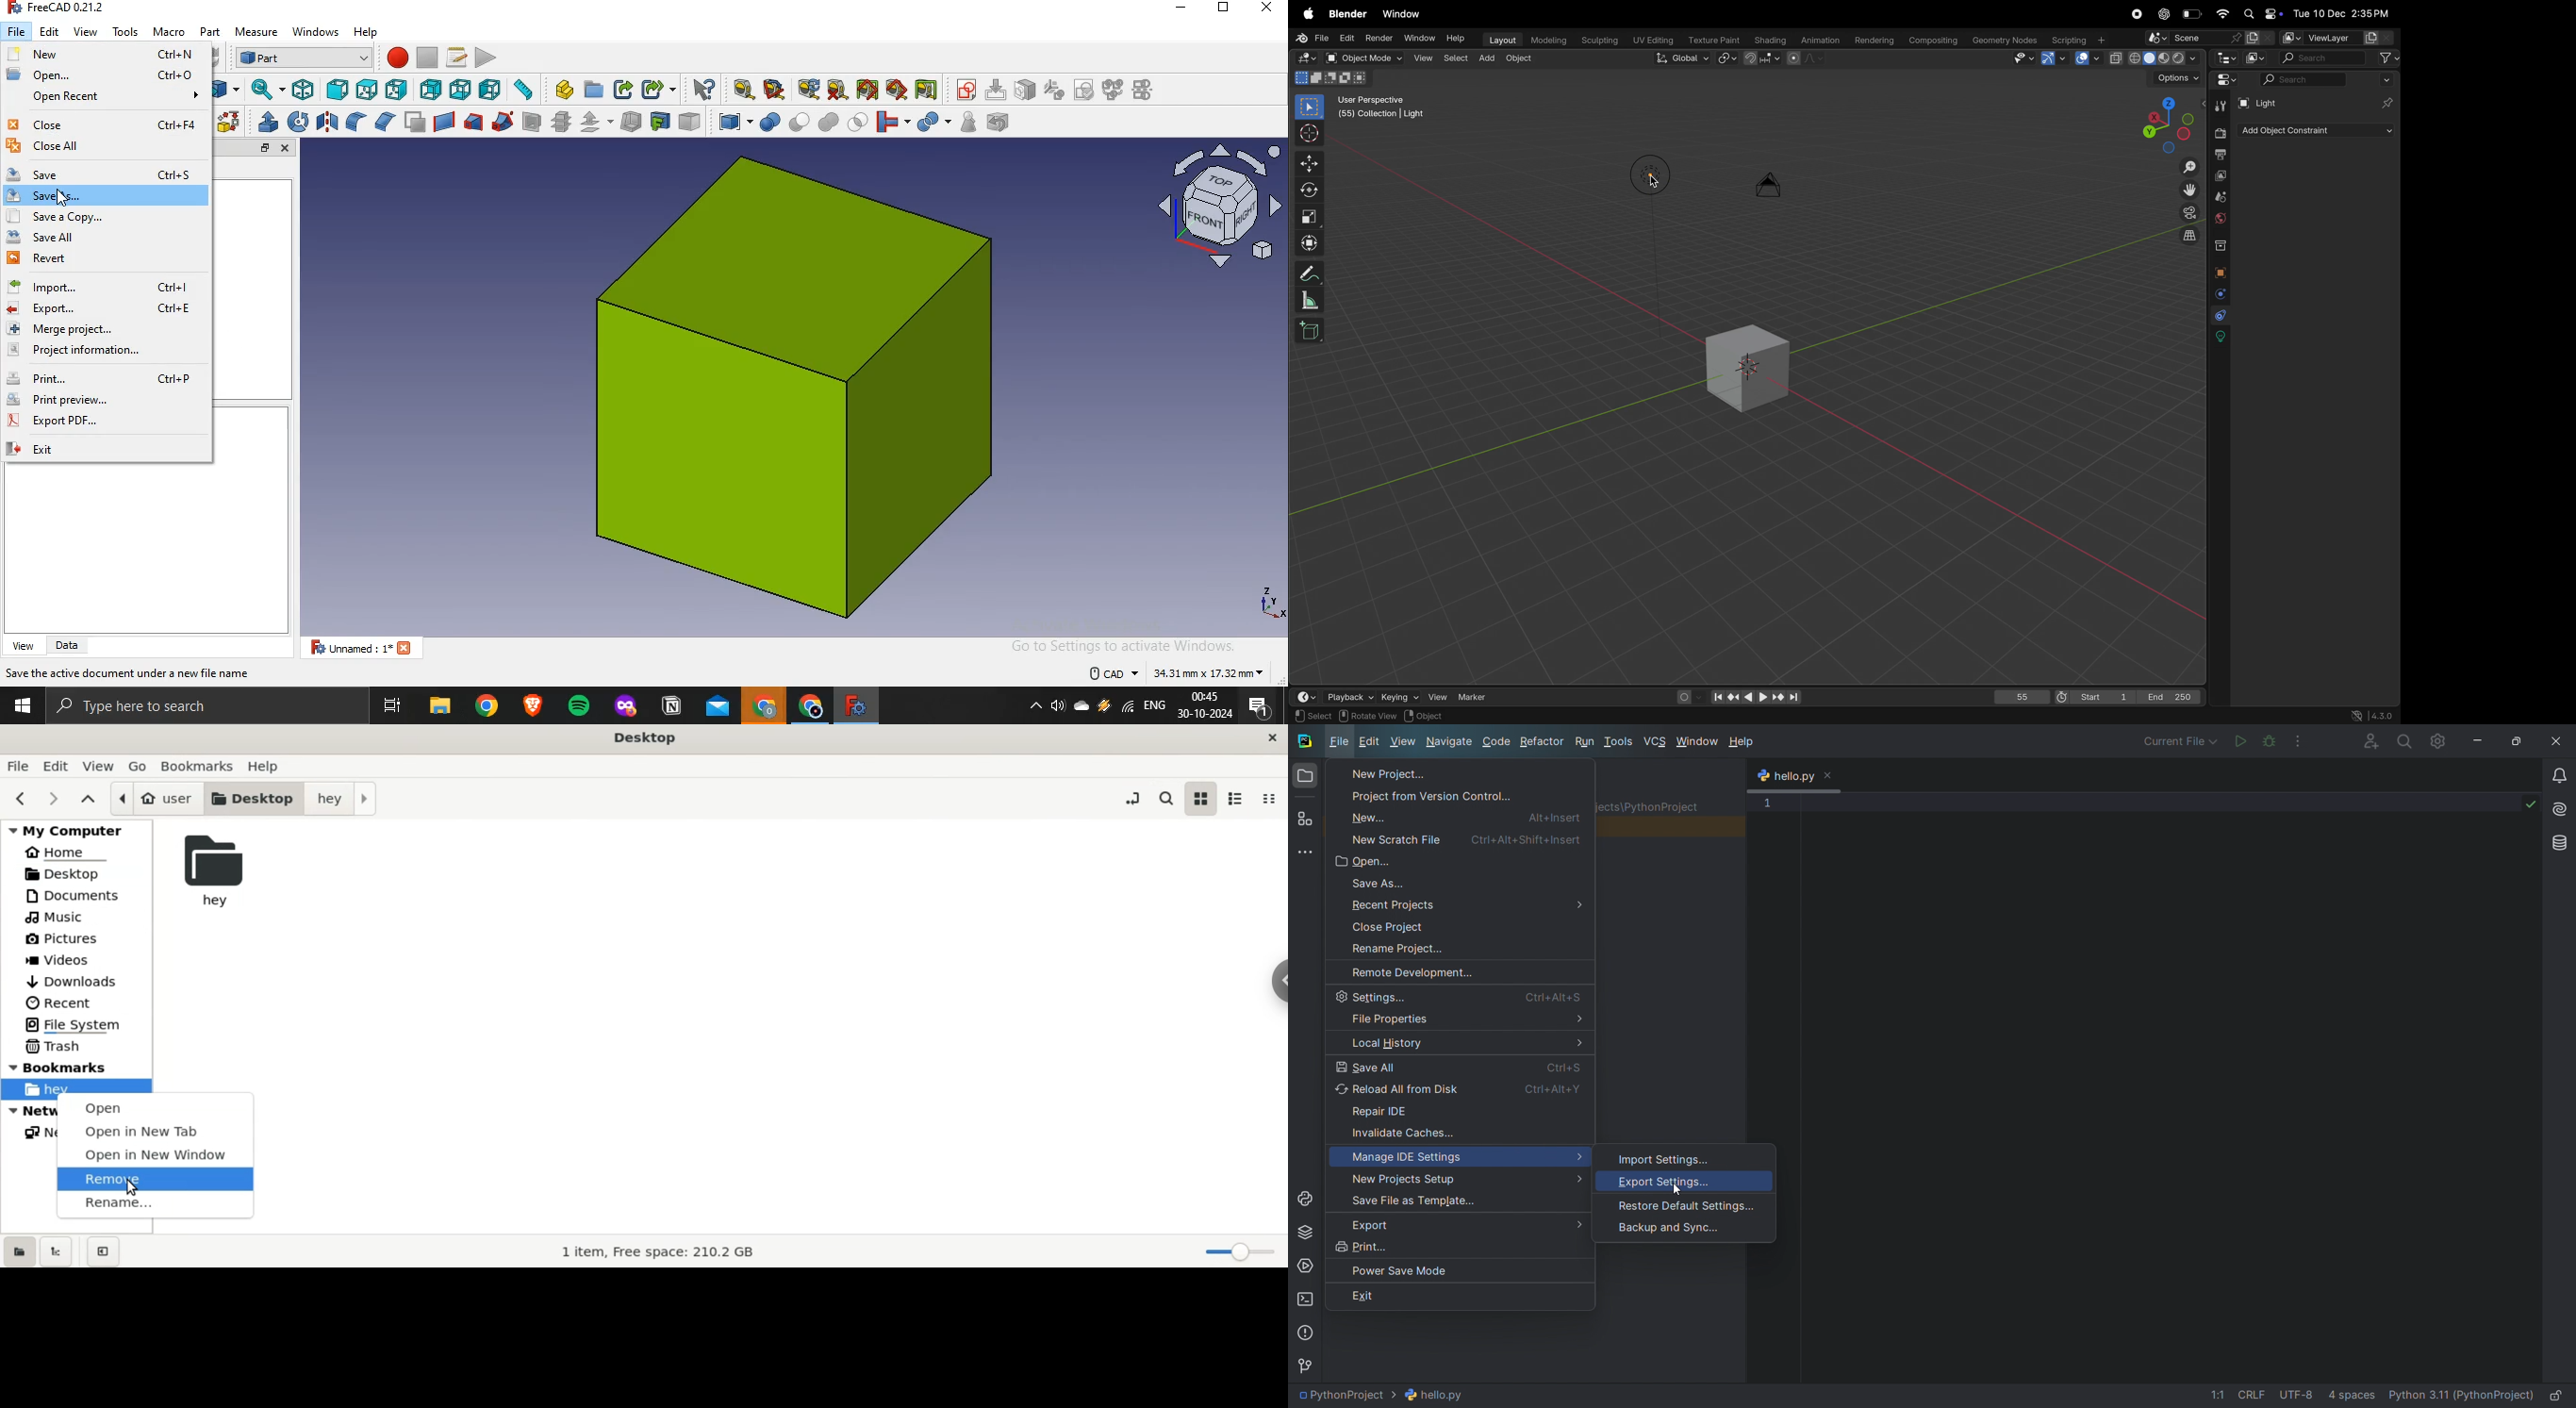 The width and height of the screenshot is (2576, 1428). Describe the element at coordinates (1310, 133) in the screenshot. I see `cursor` at that location.